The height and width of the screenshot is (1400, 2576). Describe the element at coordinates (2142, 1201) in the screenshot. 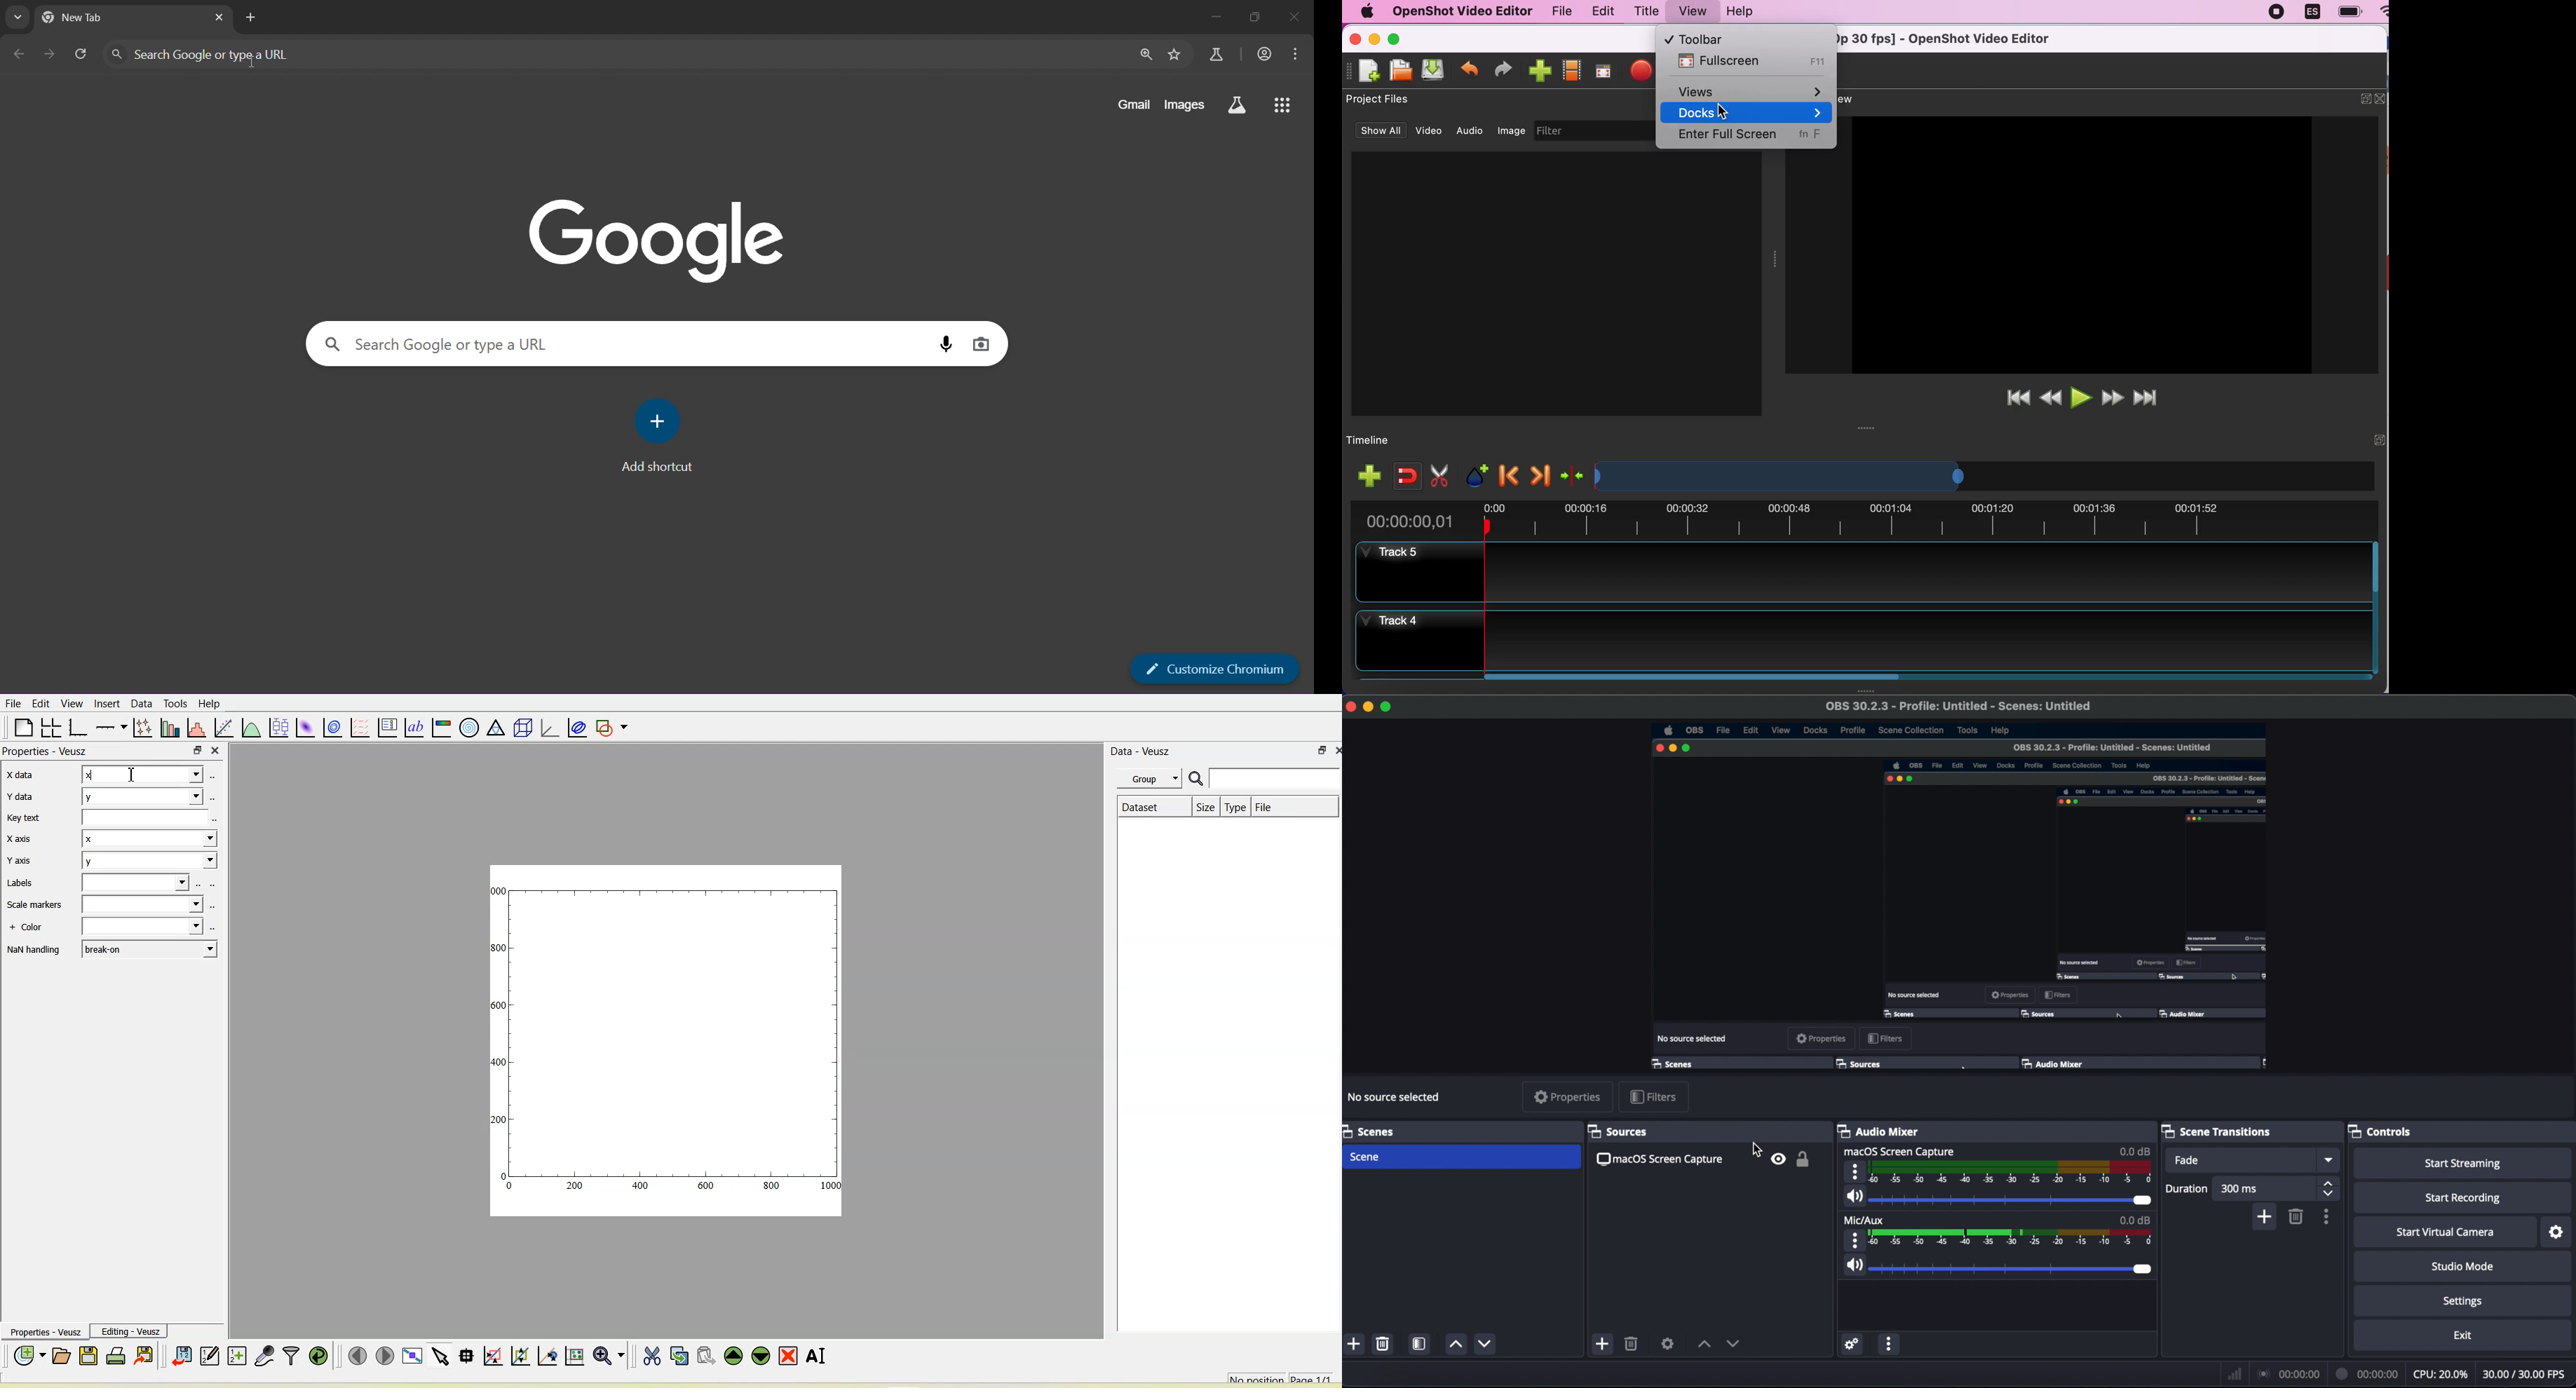

I see `volume slider handle` at that location.